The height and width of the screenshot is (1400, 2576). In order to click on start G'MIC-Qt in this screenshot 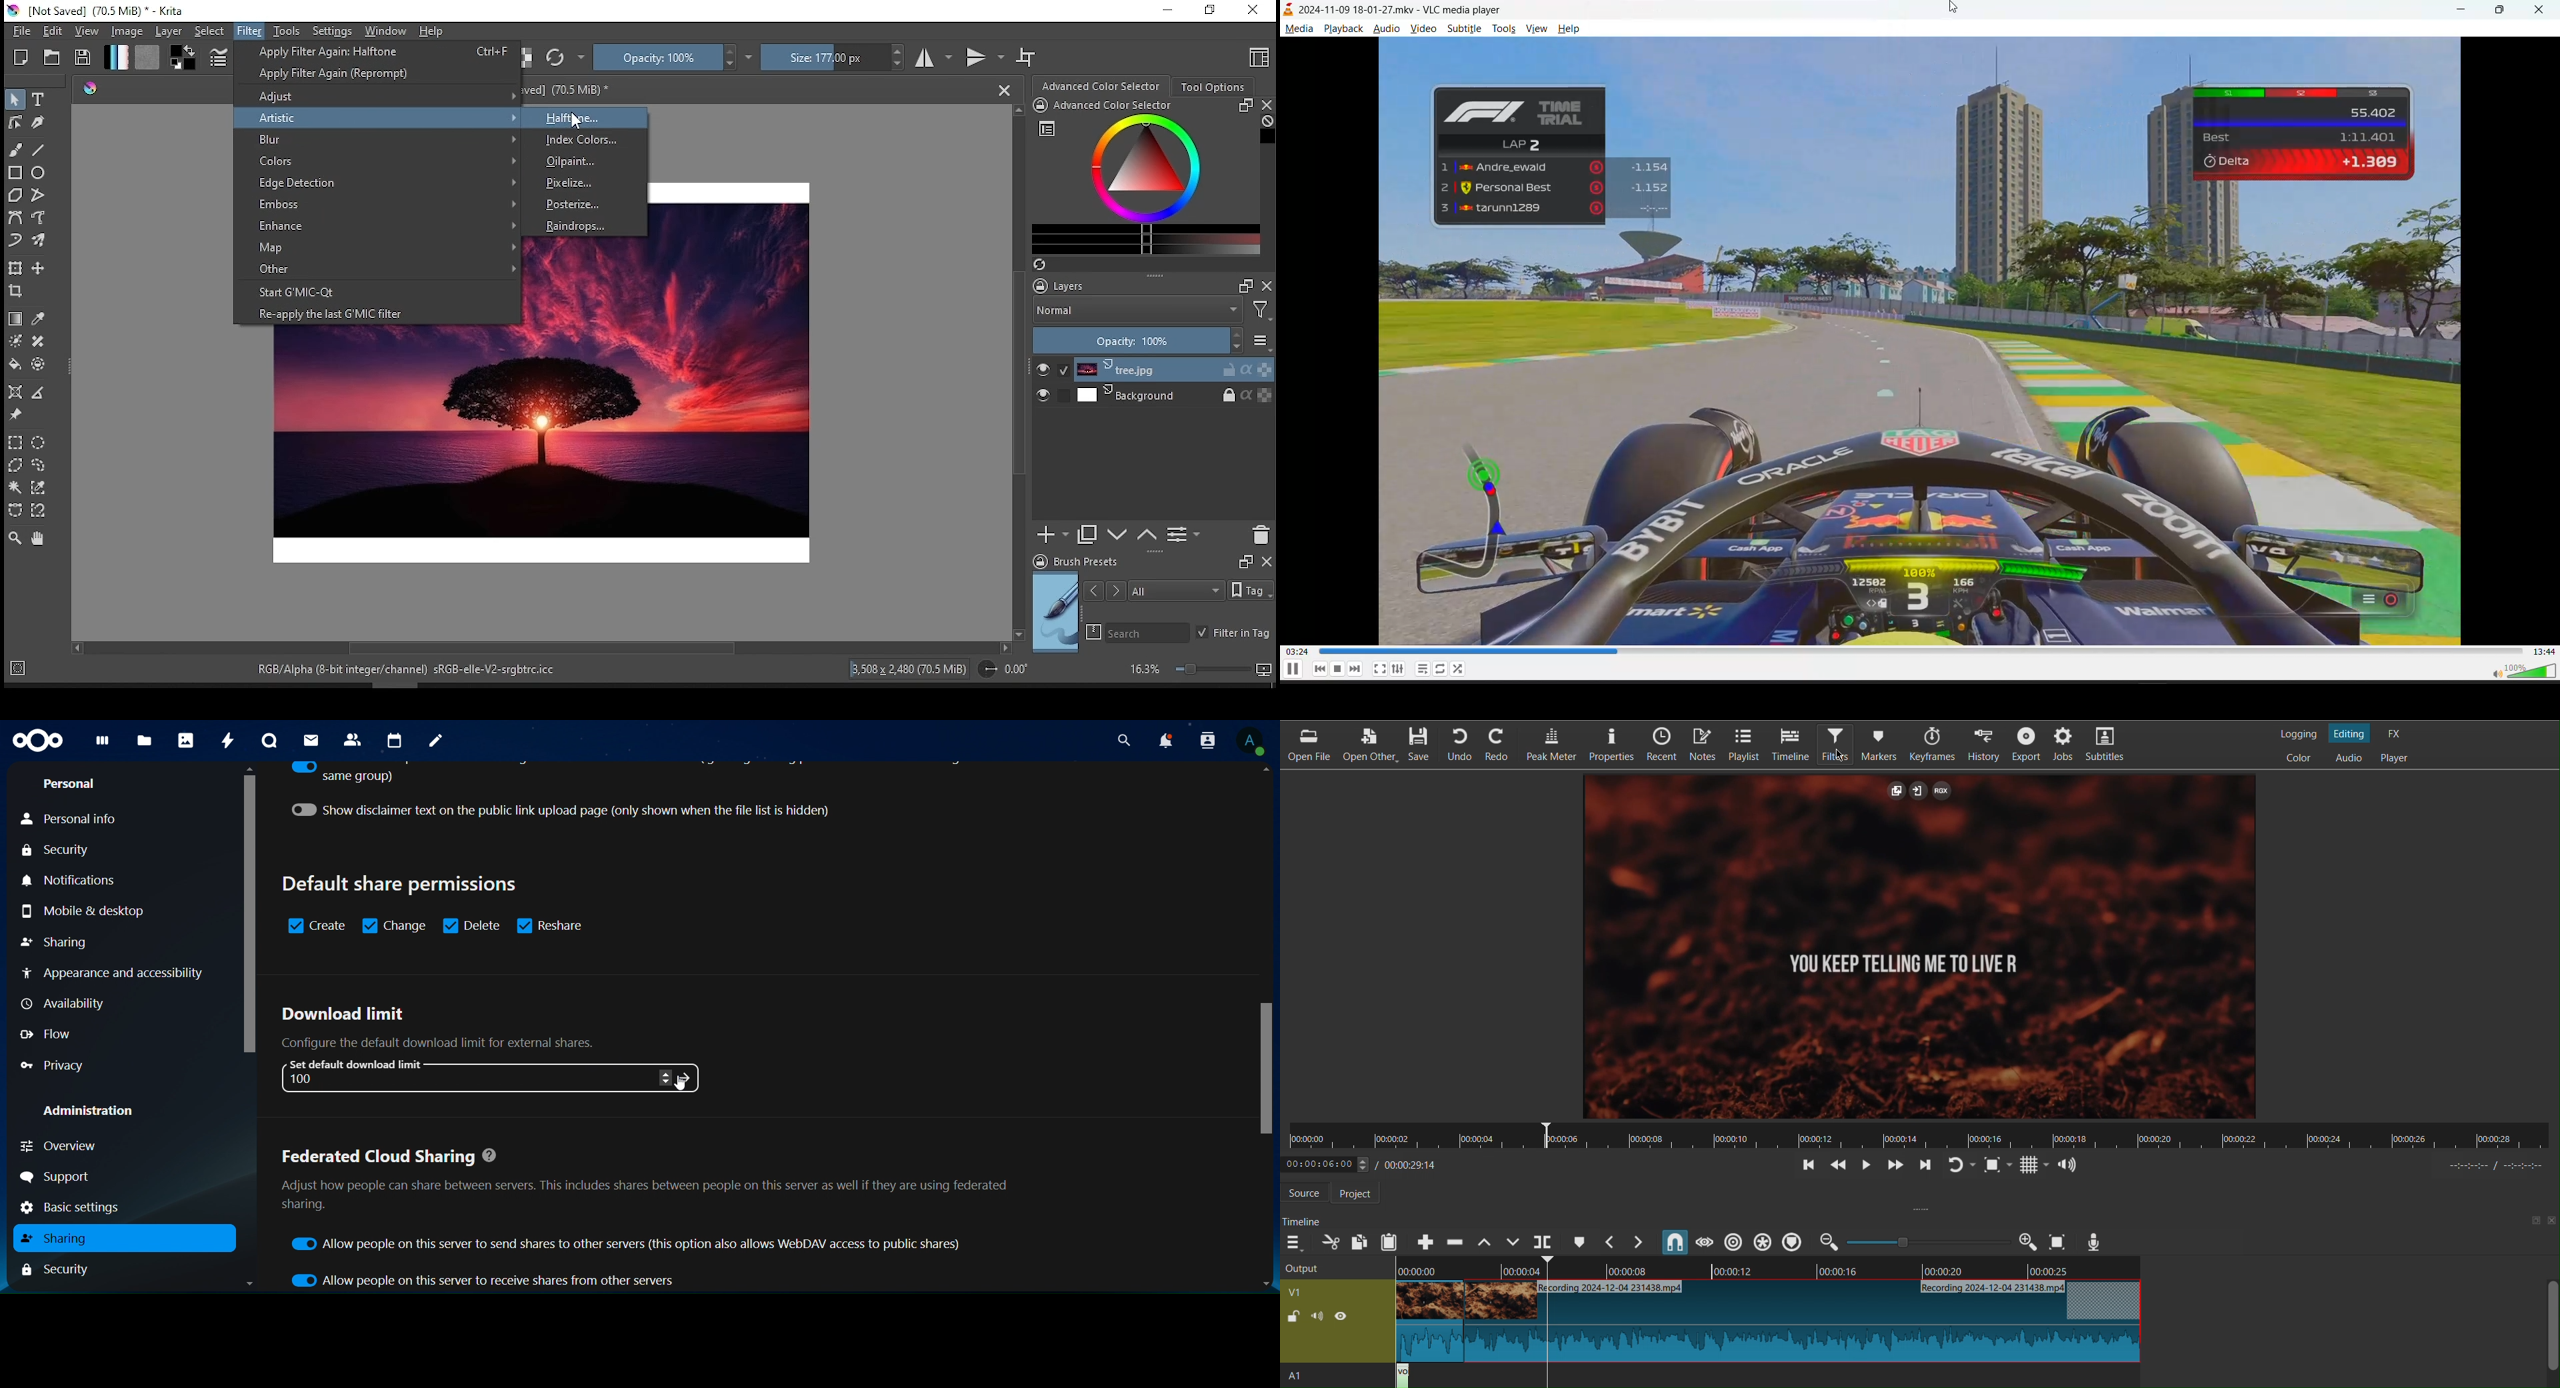, I will do `click(377, 290)`.